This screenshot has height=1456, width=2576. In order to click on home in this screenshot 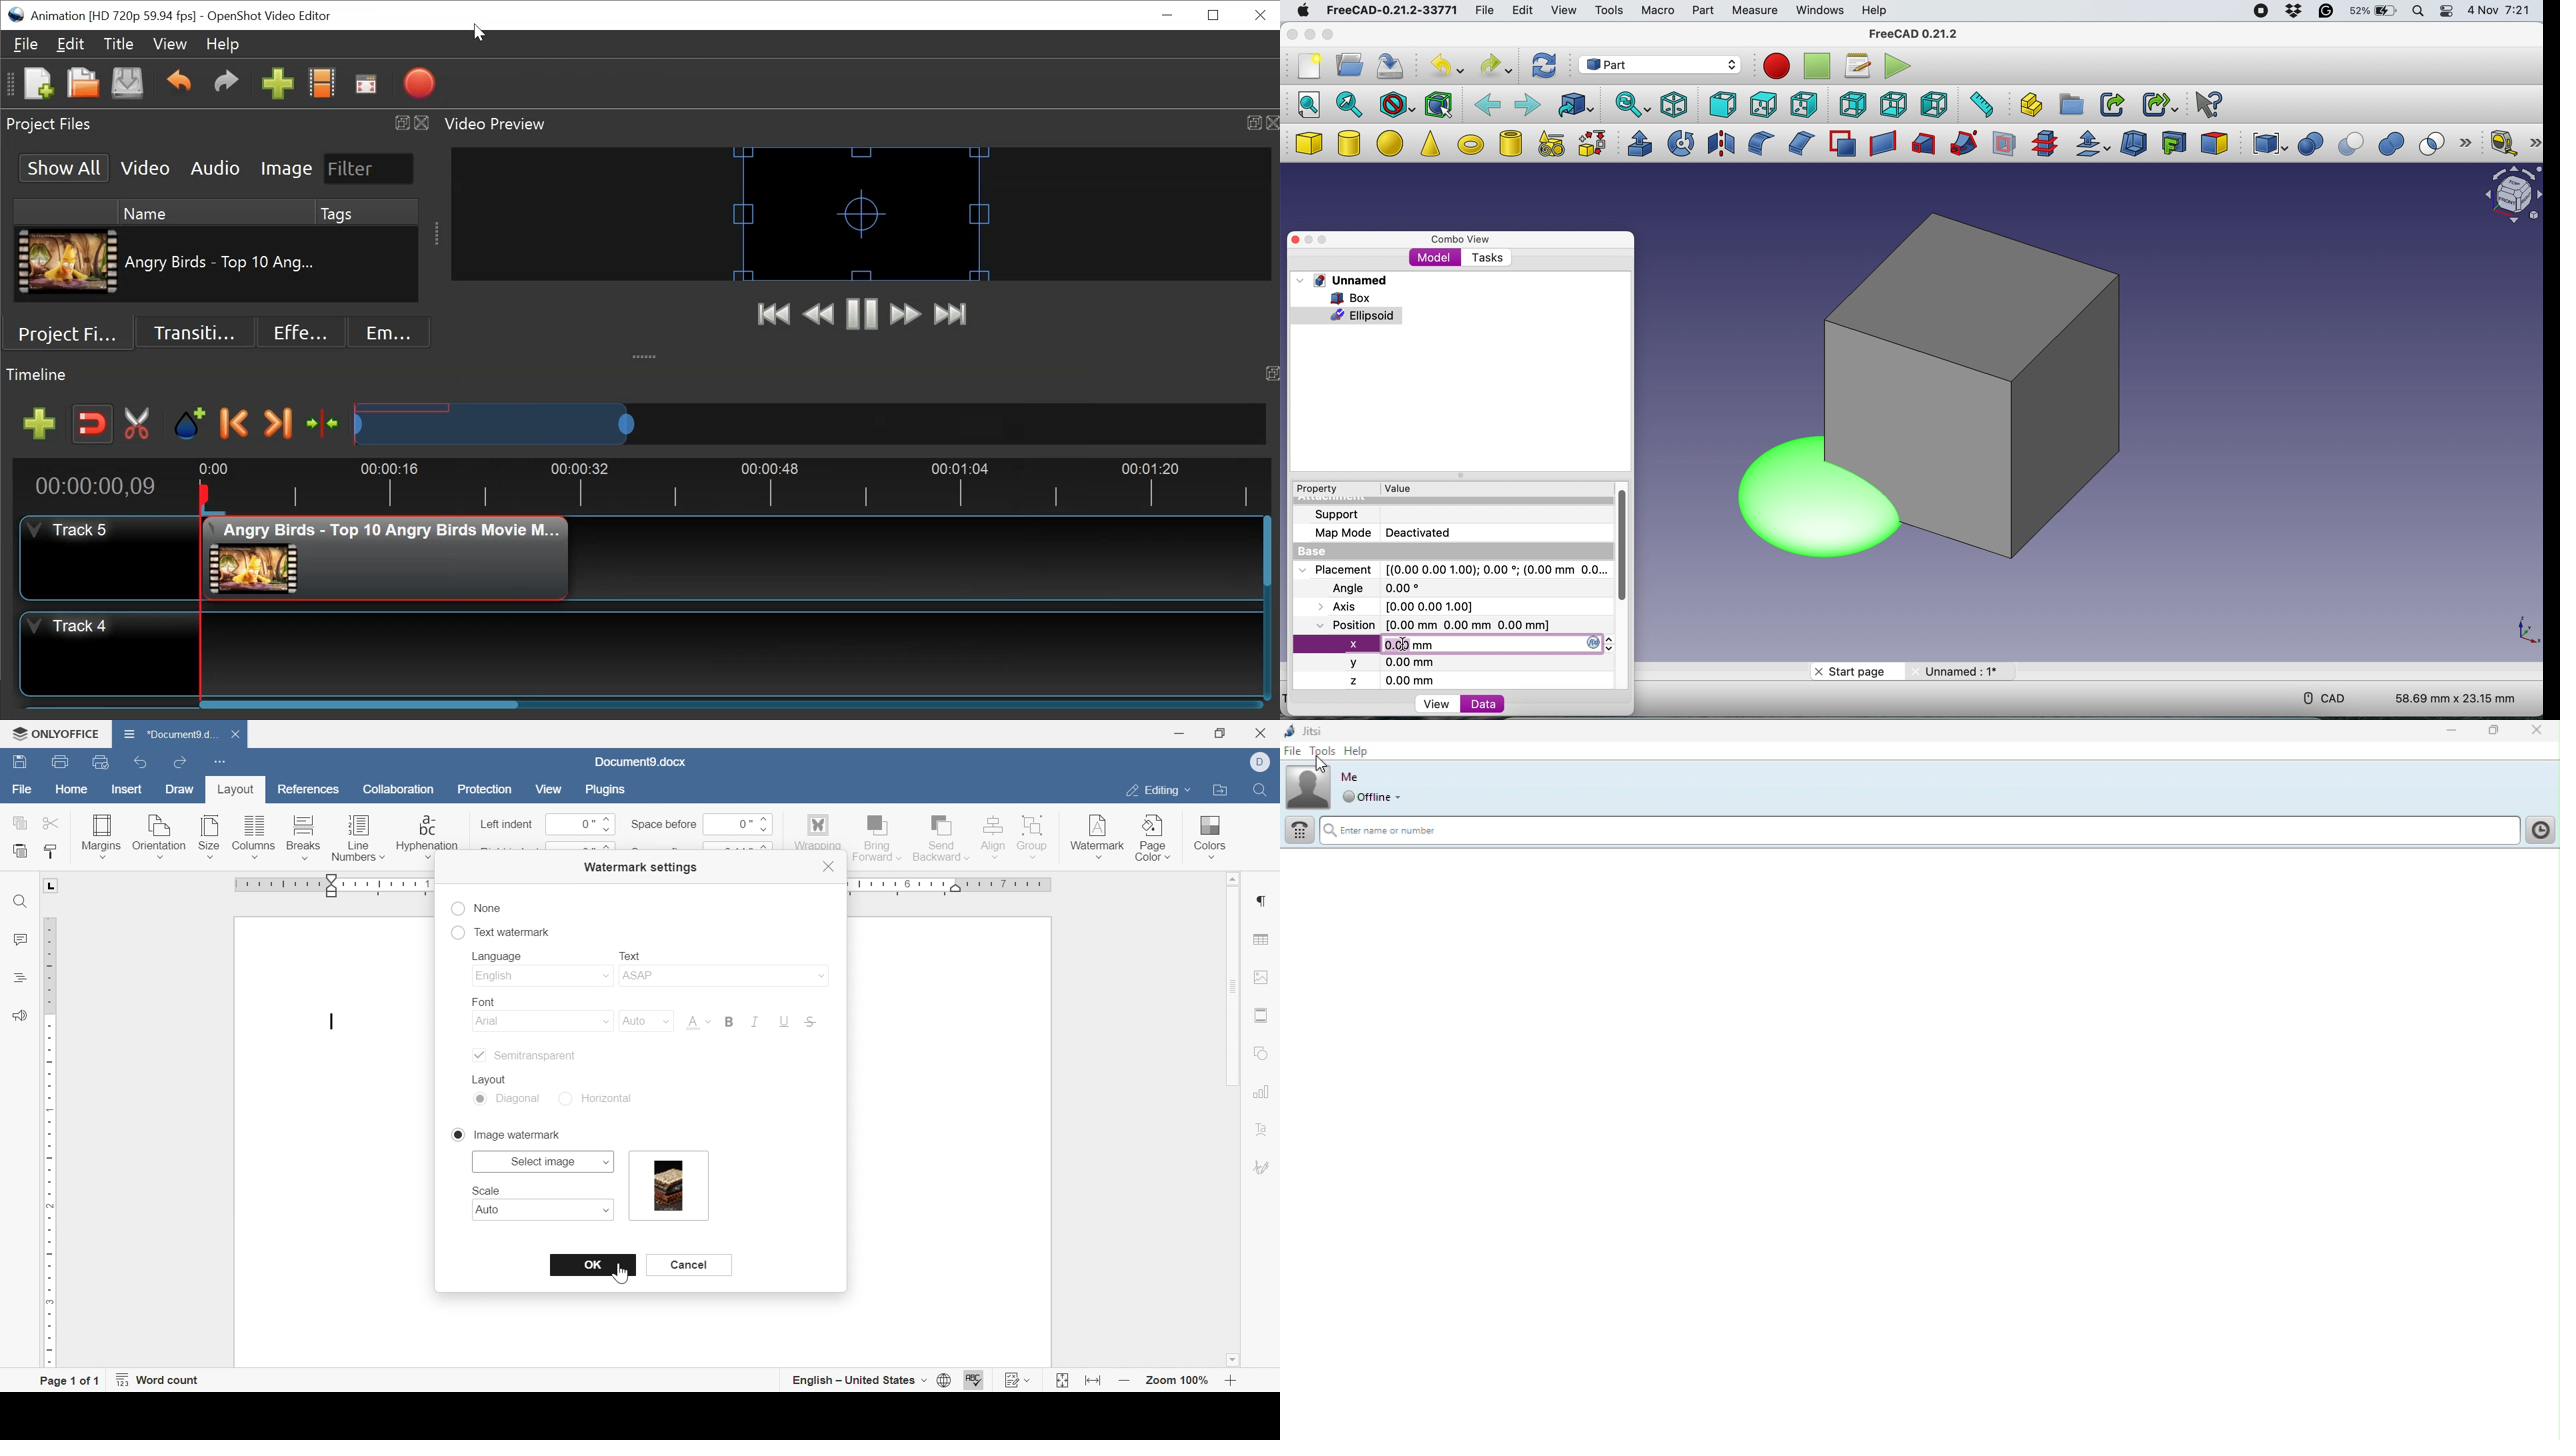, I will do `click(72, 791)`.